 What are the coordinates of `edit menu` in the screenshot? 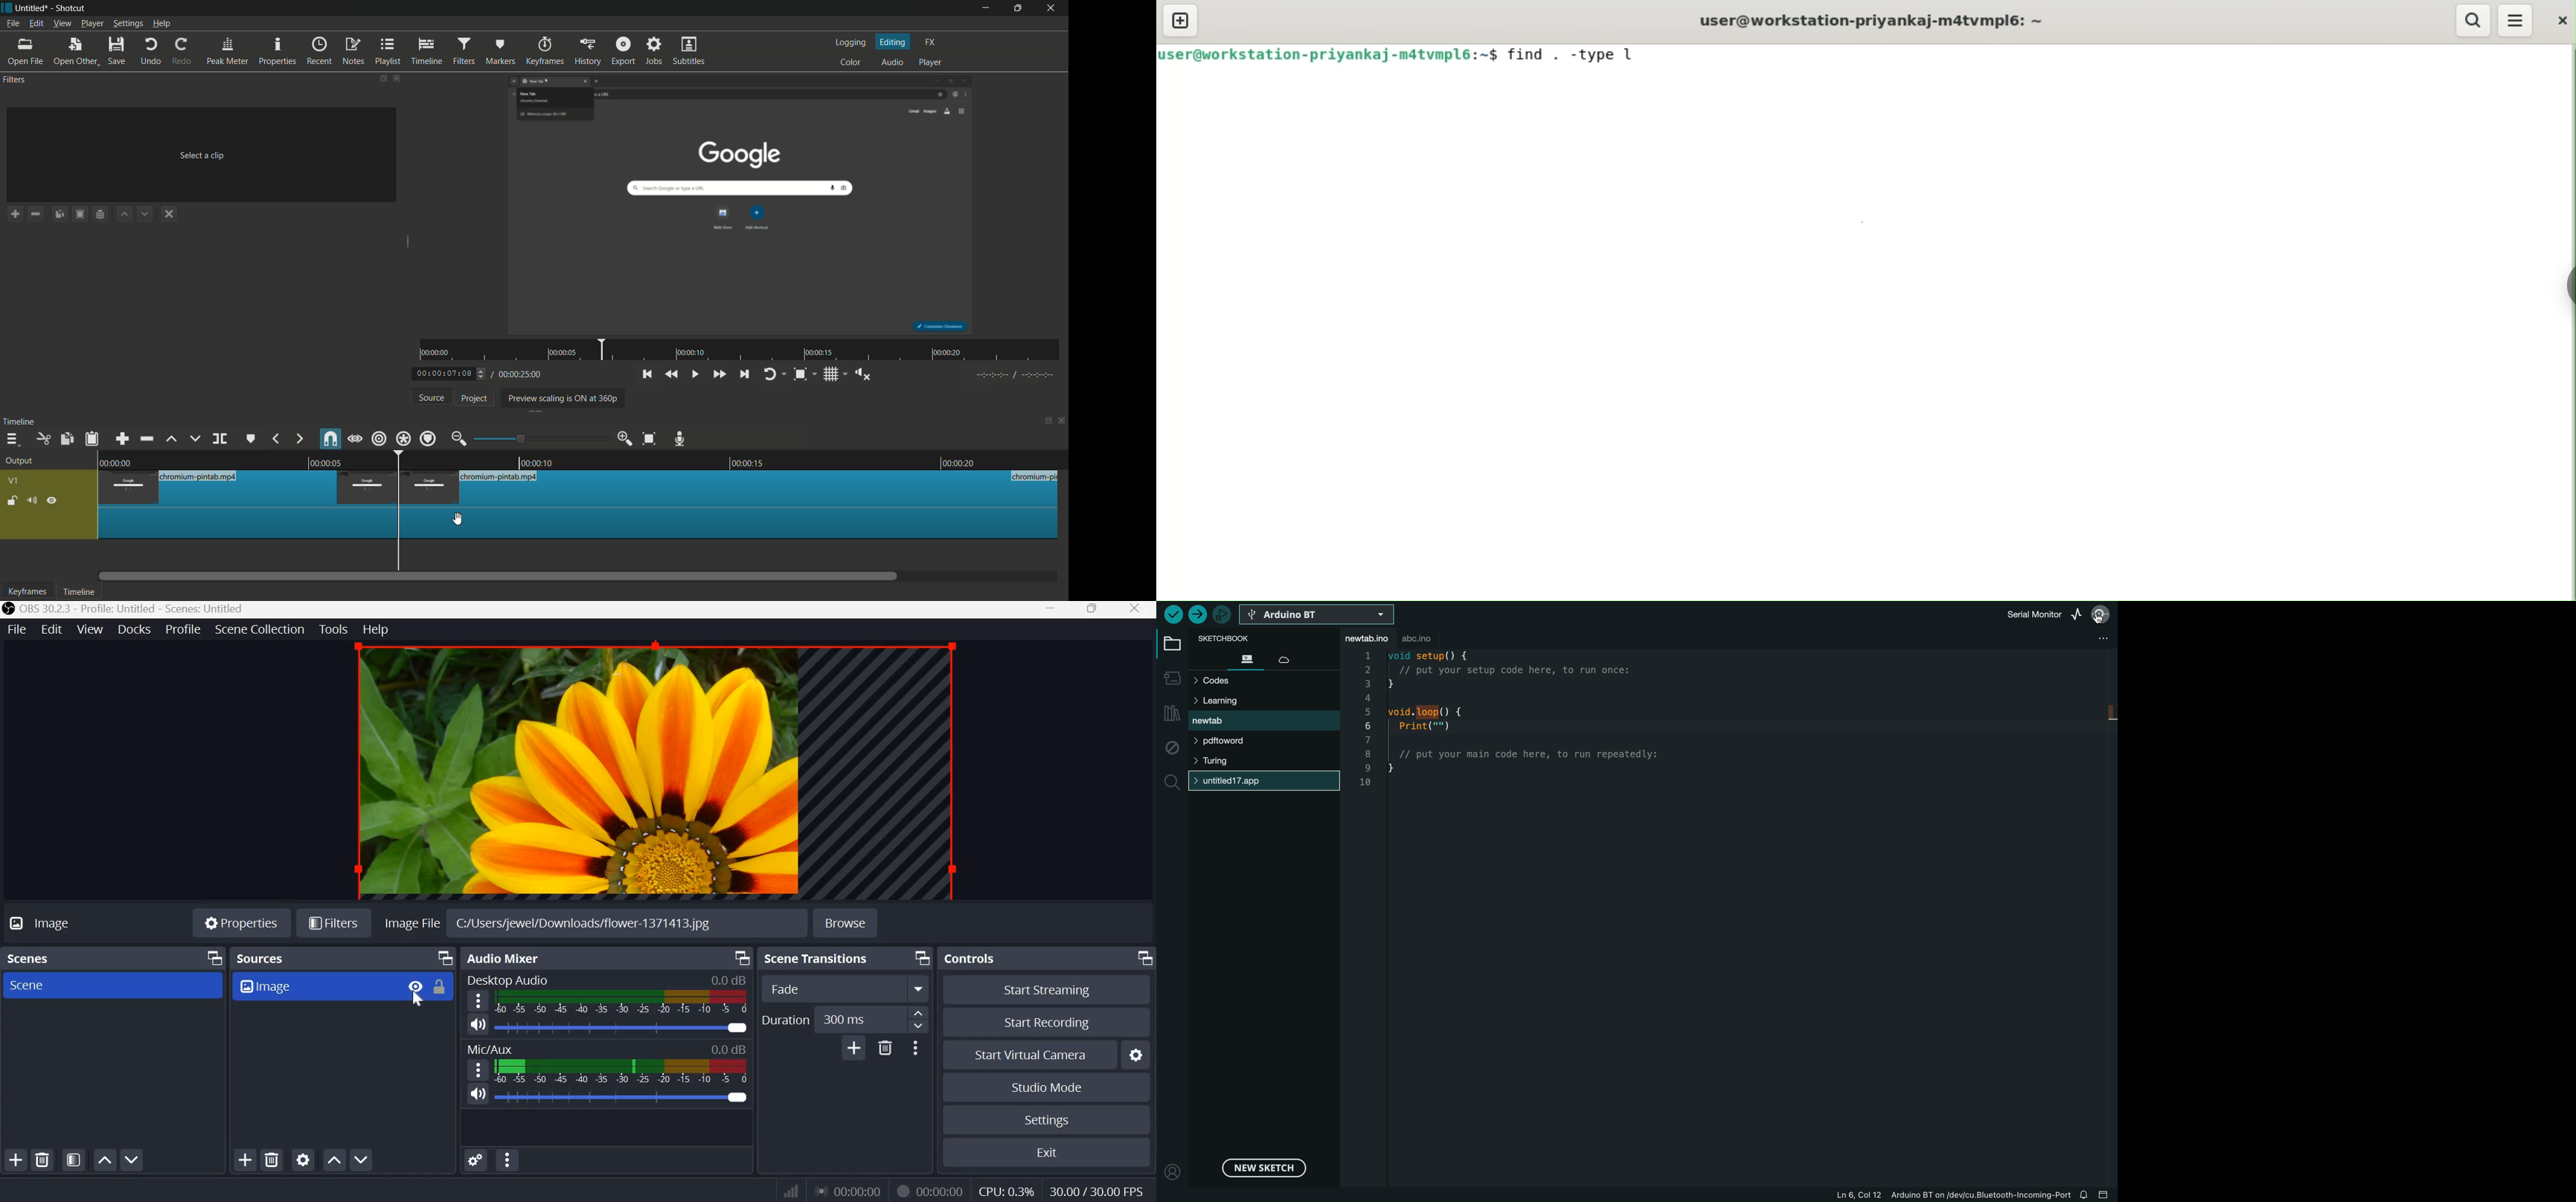 It's located at (35, 23).